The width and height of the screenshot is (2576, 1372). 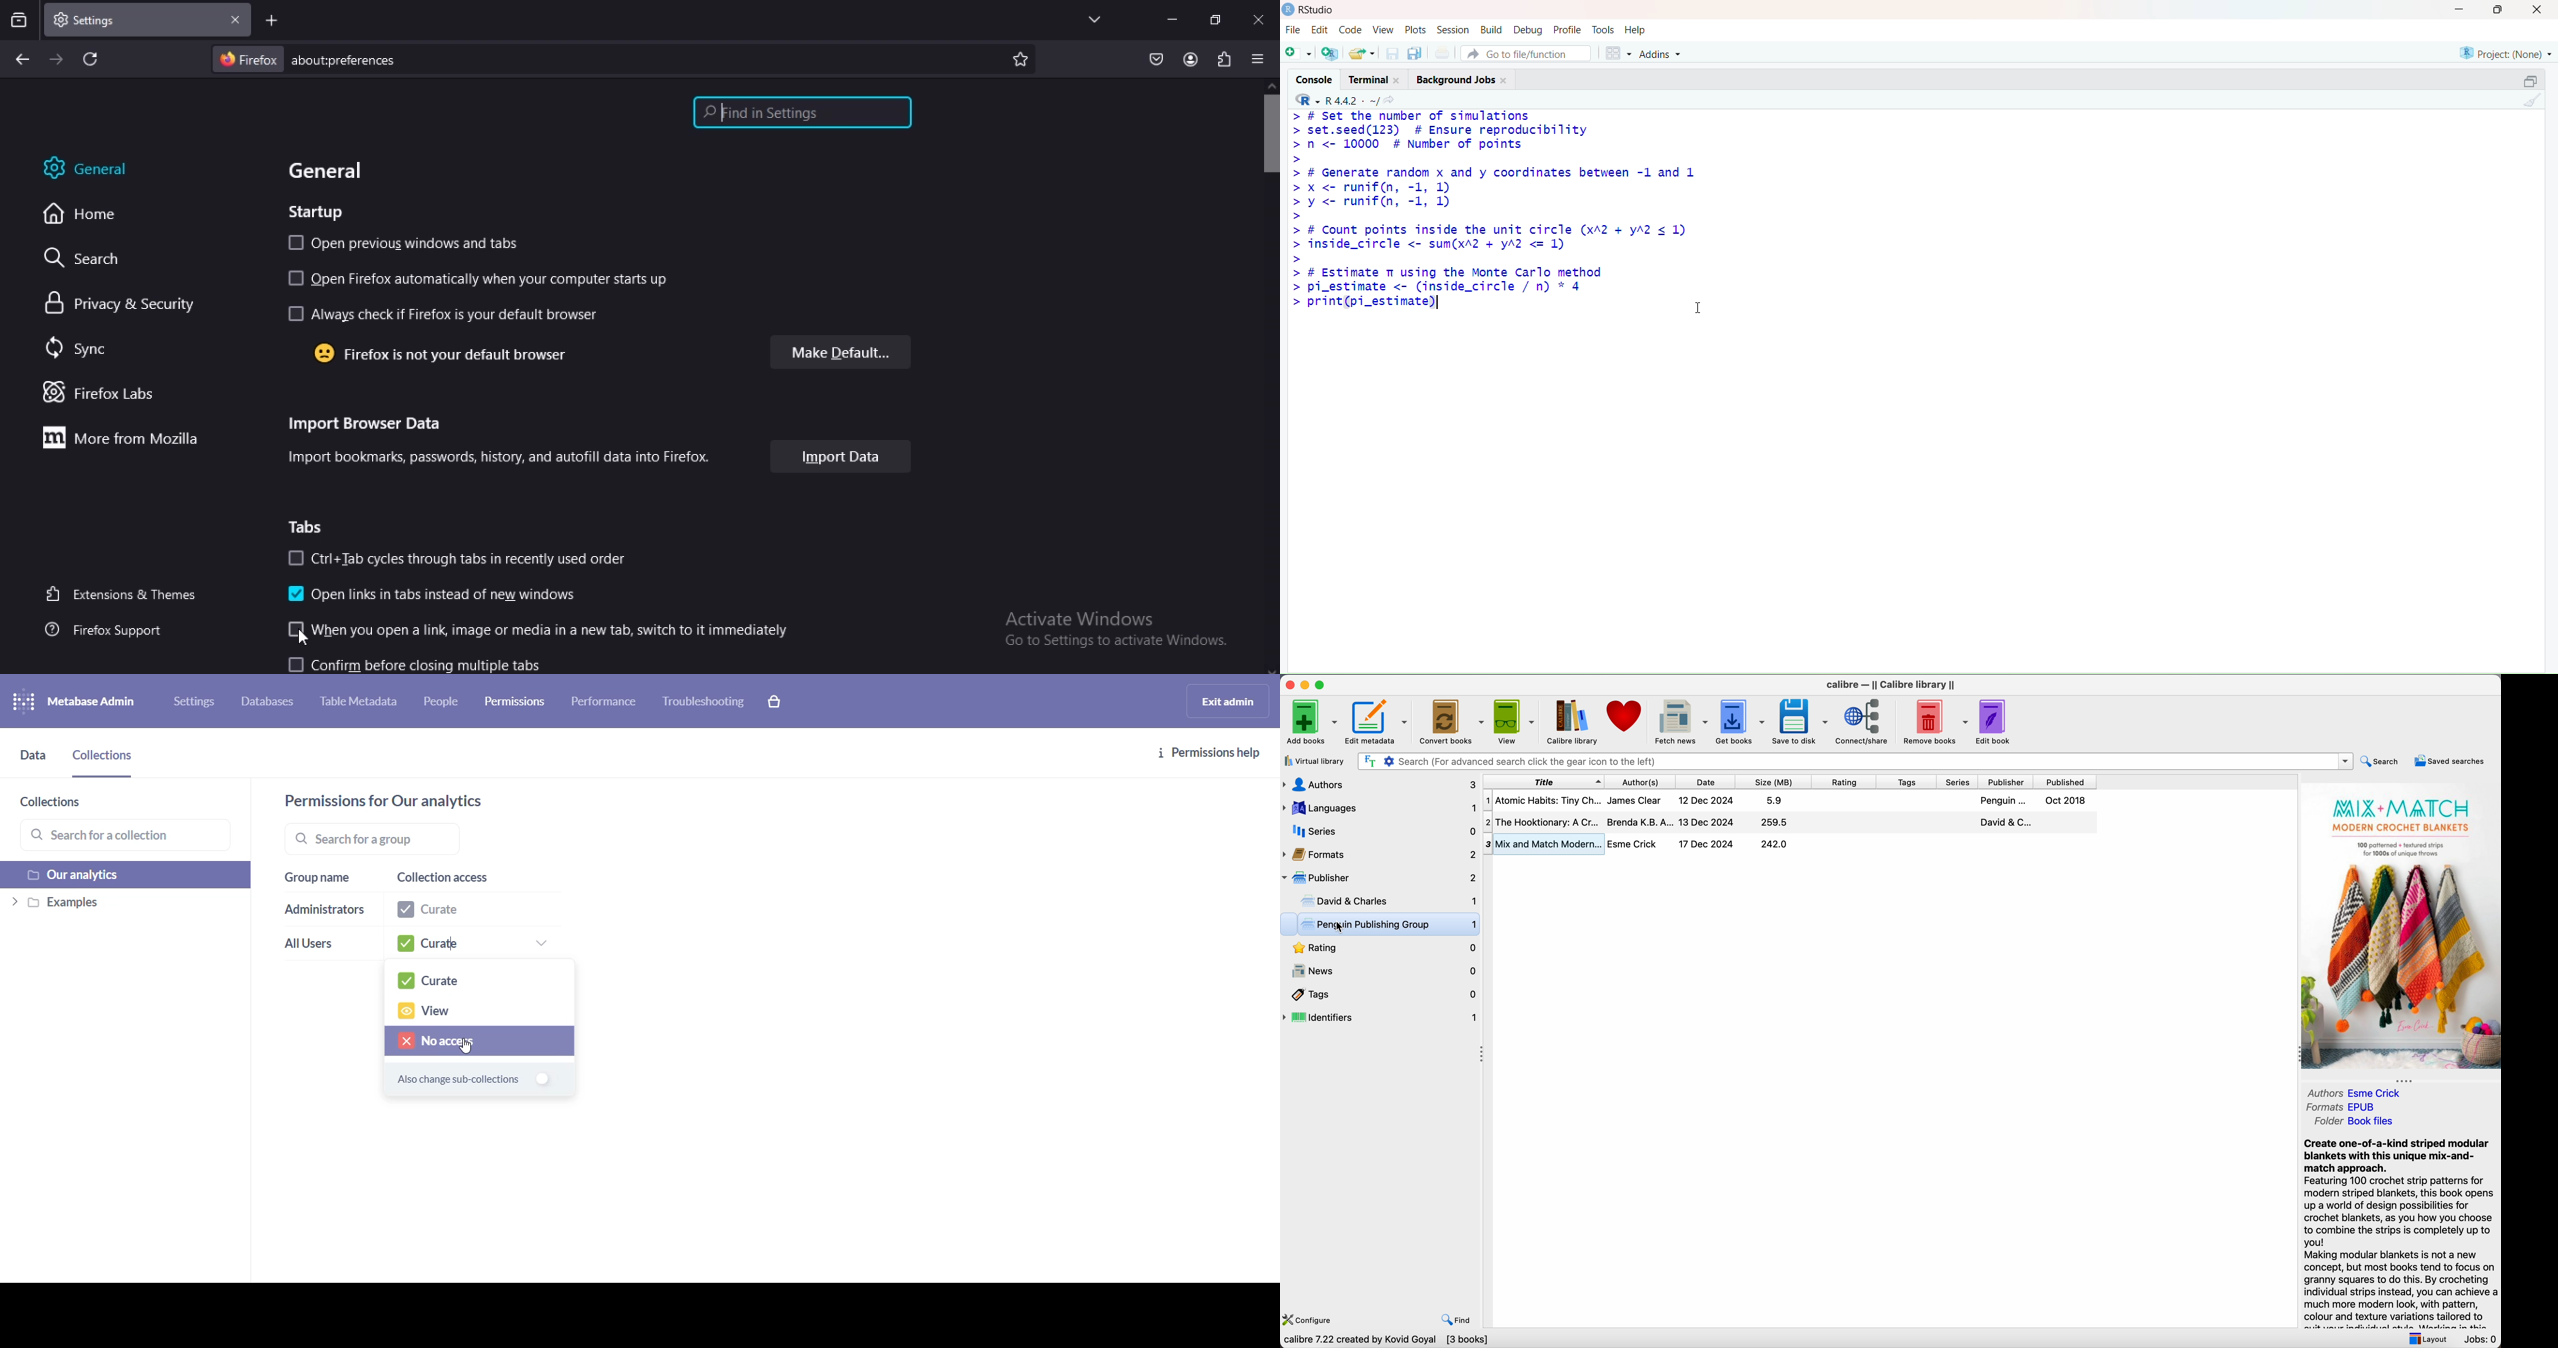 I want to click on search bar, so click(x=1854, y=761).